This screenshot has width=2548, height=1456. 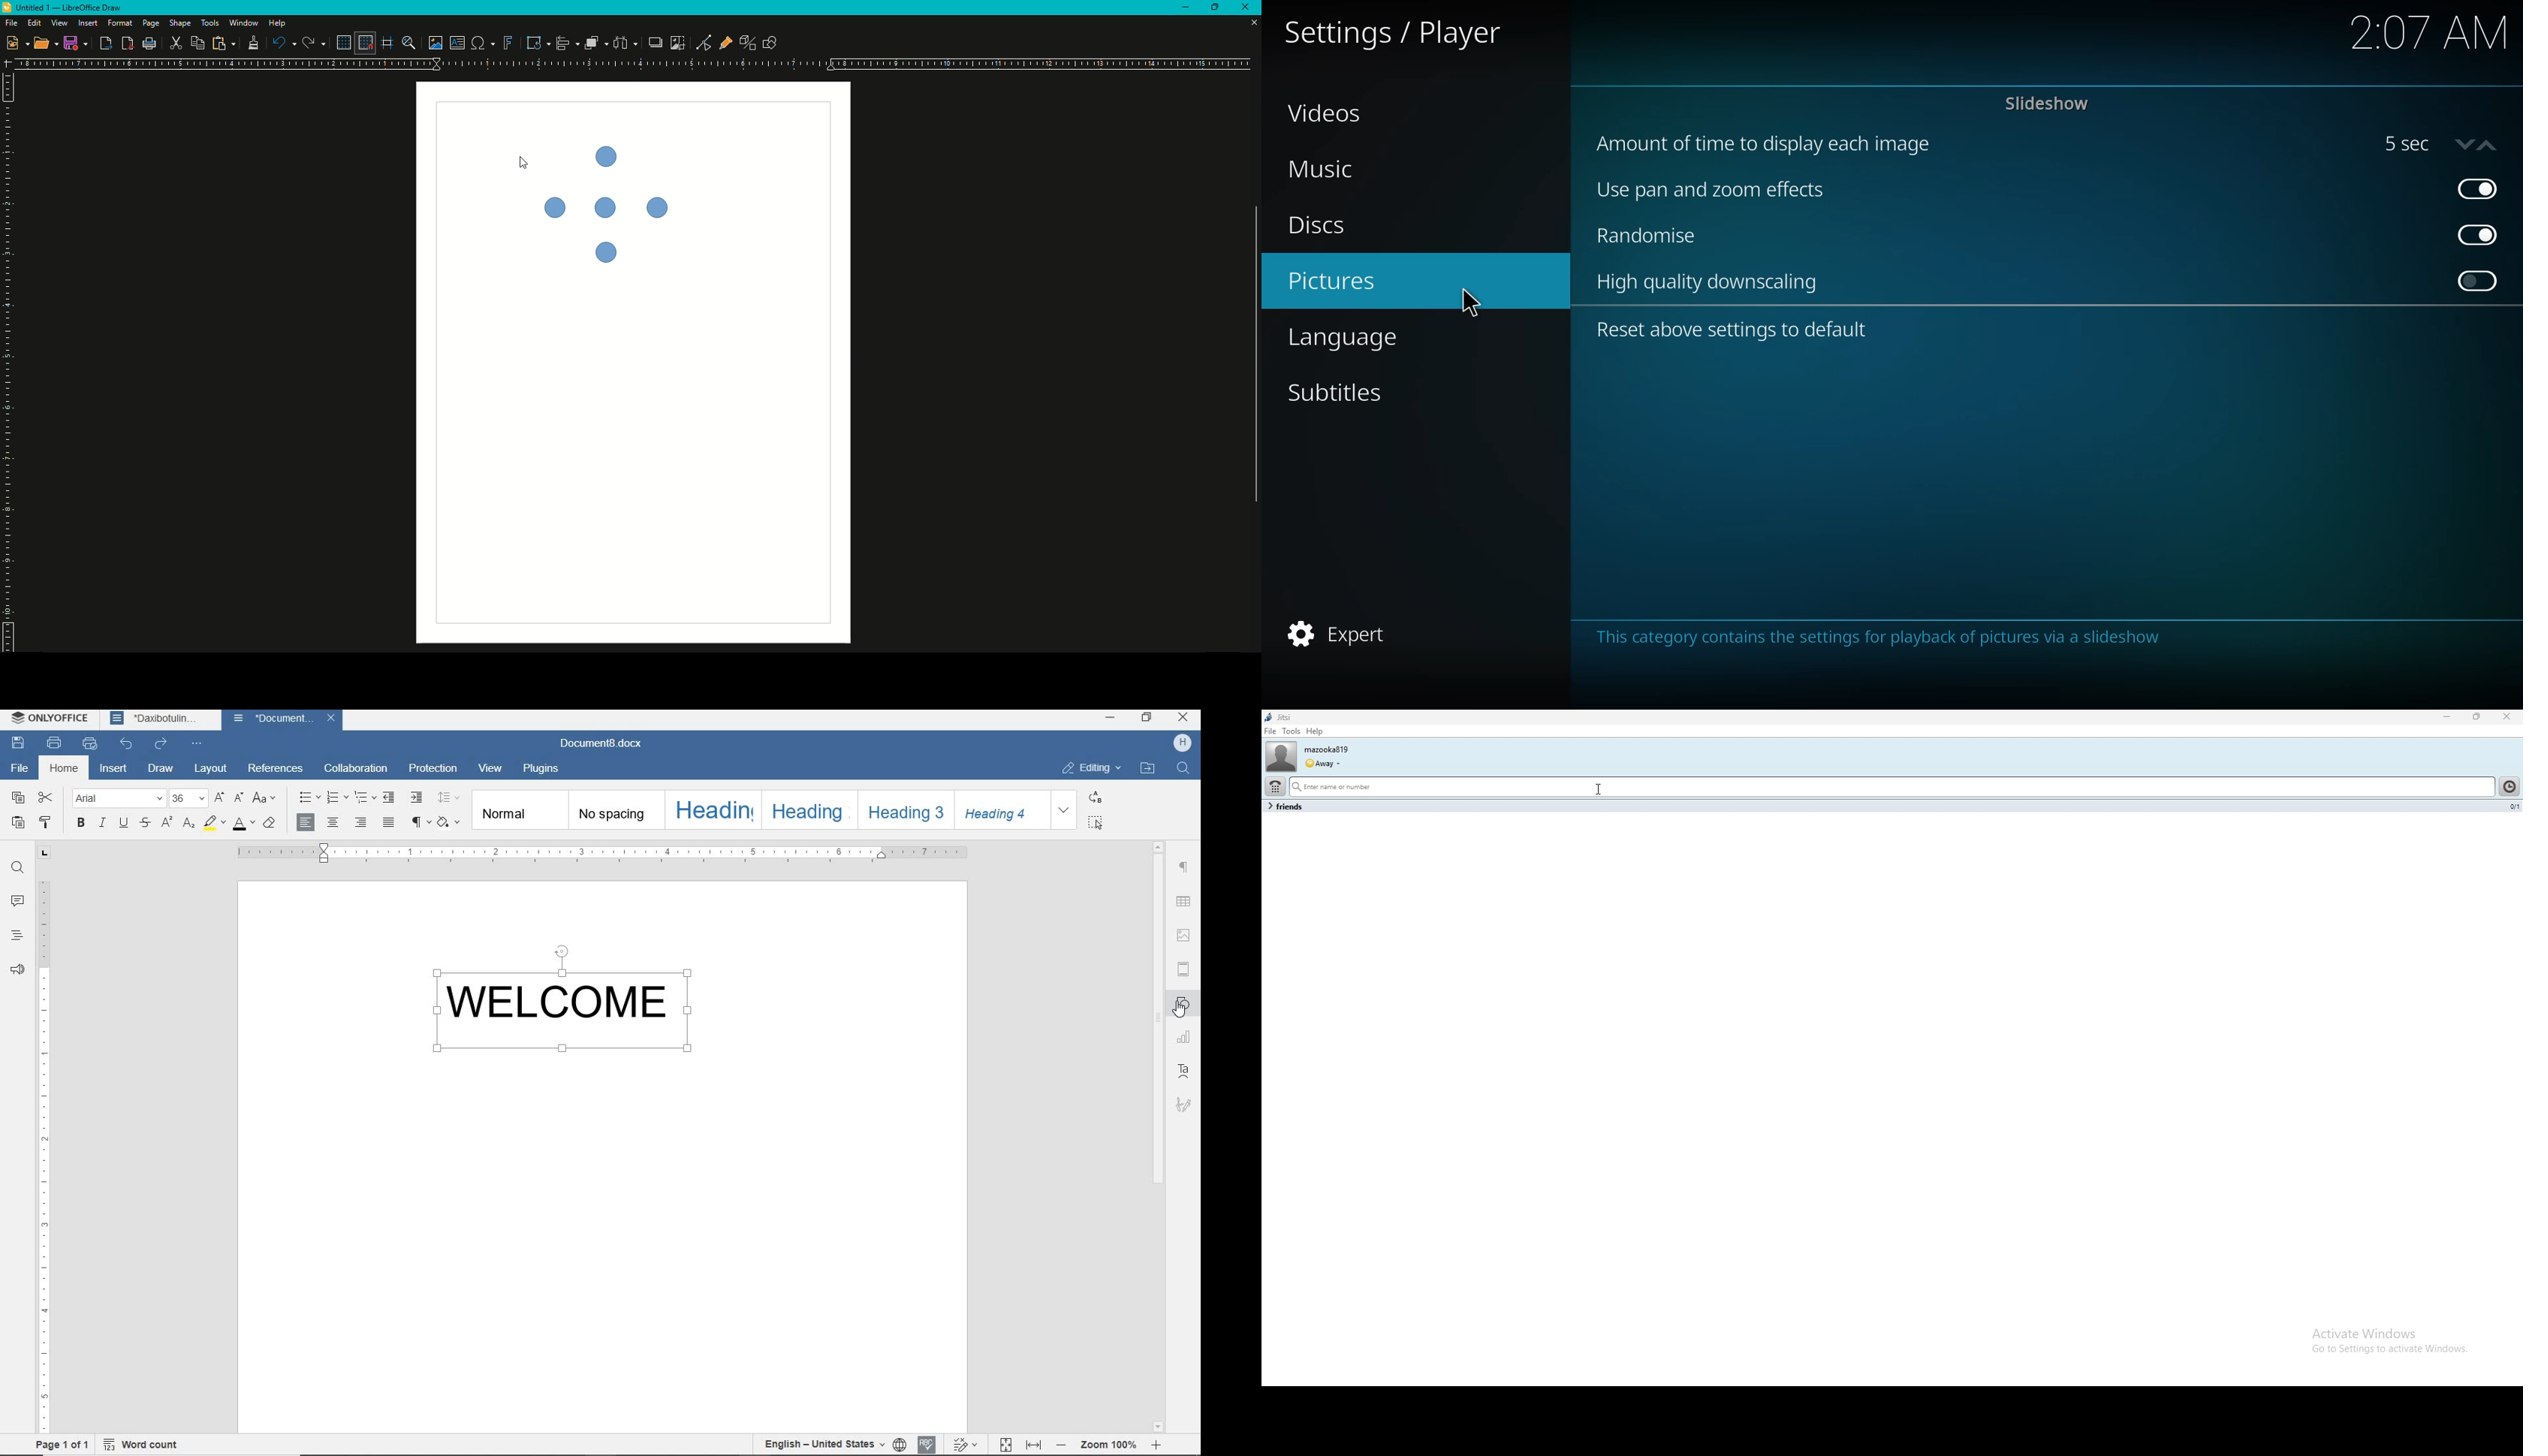 What do you see at coordinates (19, 935) in the screenshot?
I see `HEADINGS` at bounding box center [19, 935].